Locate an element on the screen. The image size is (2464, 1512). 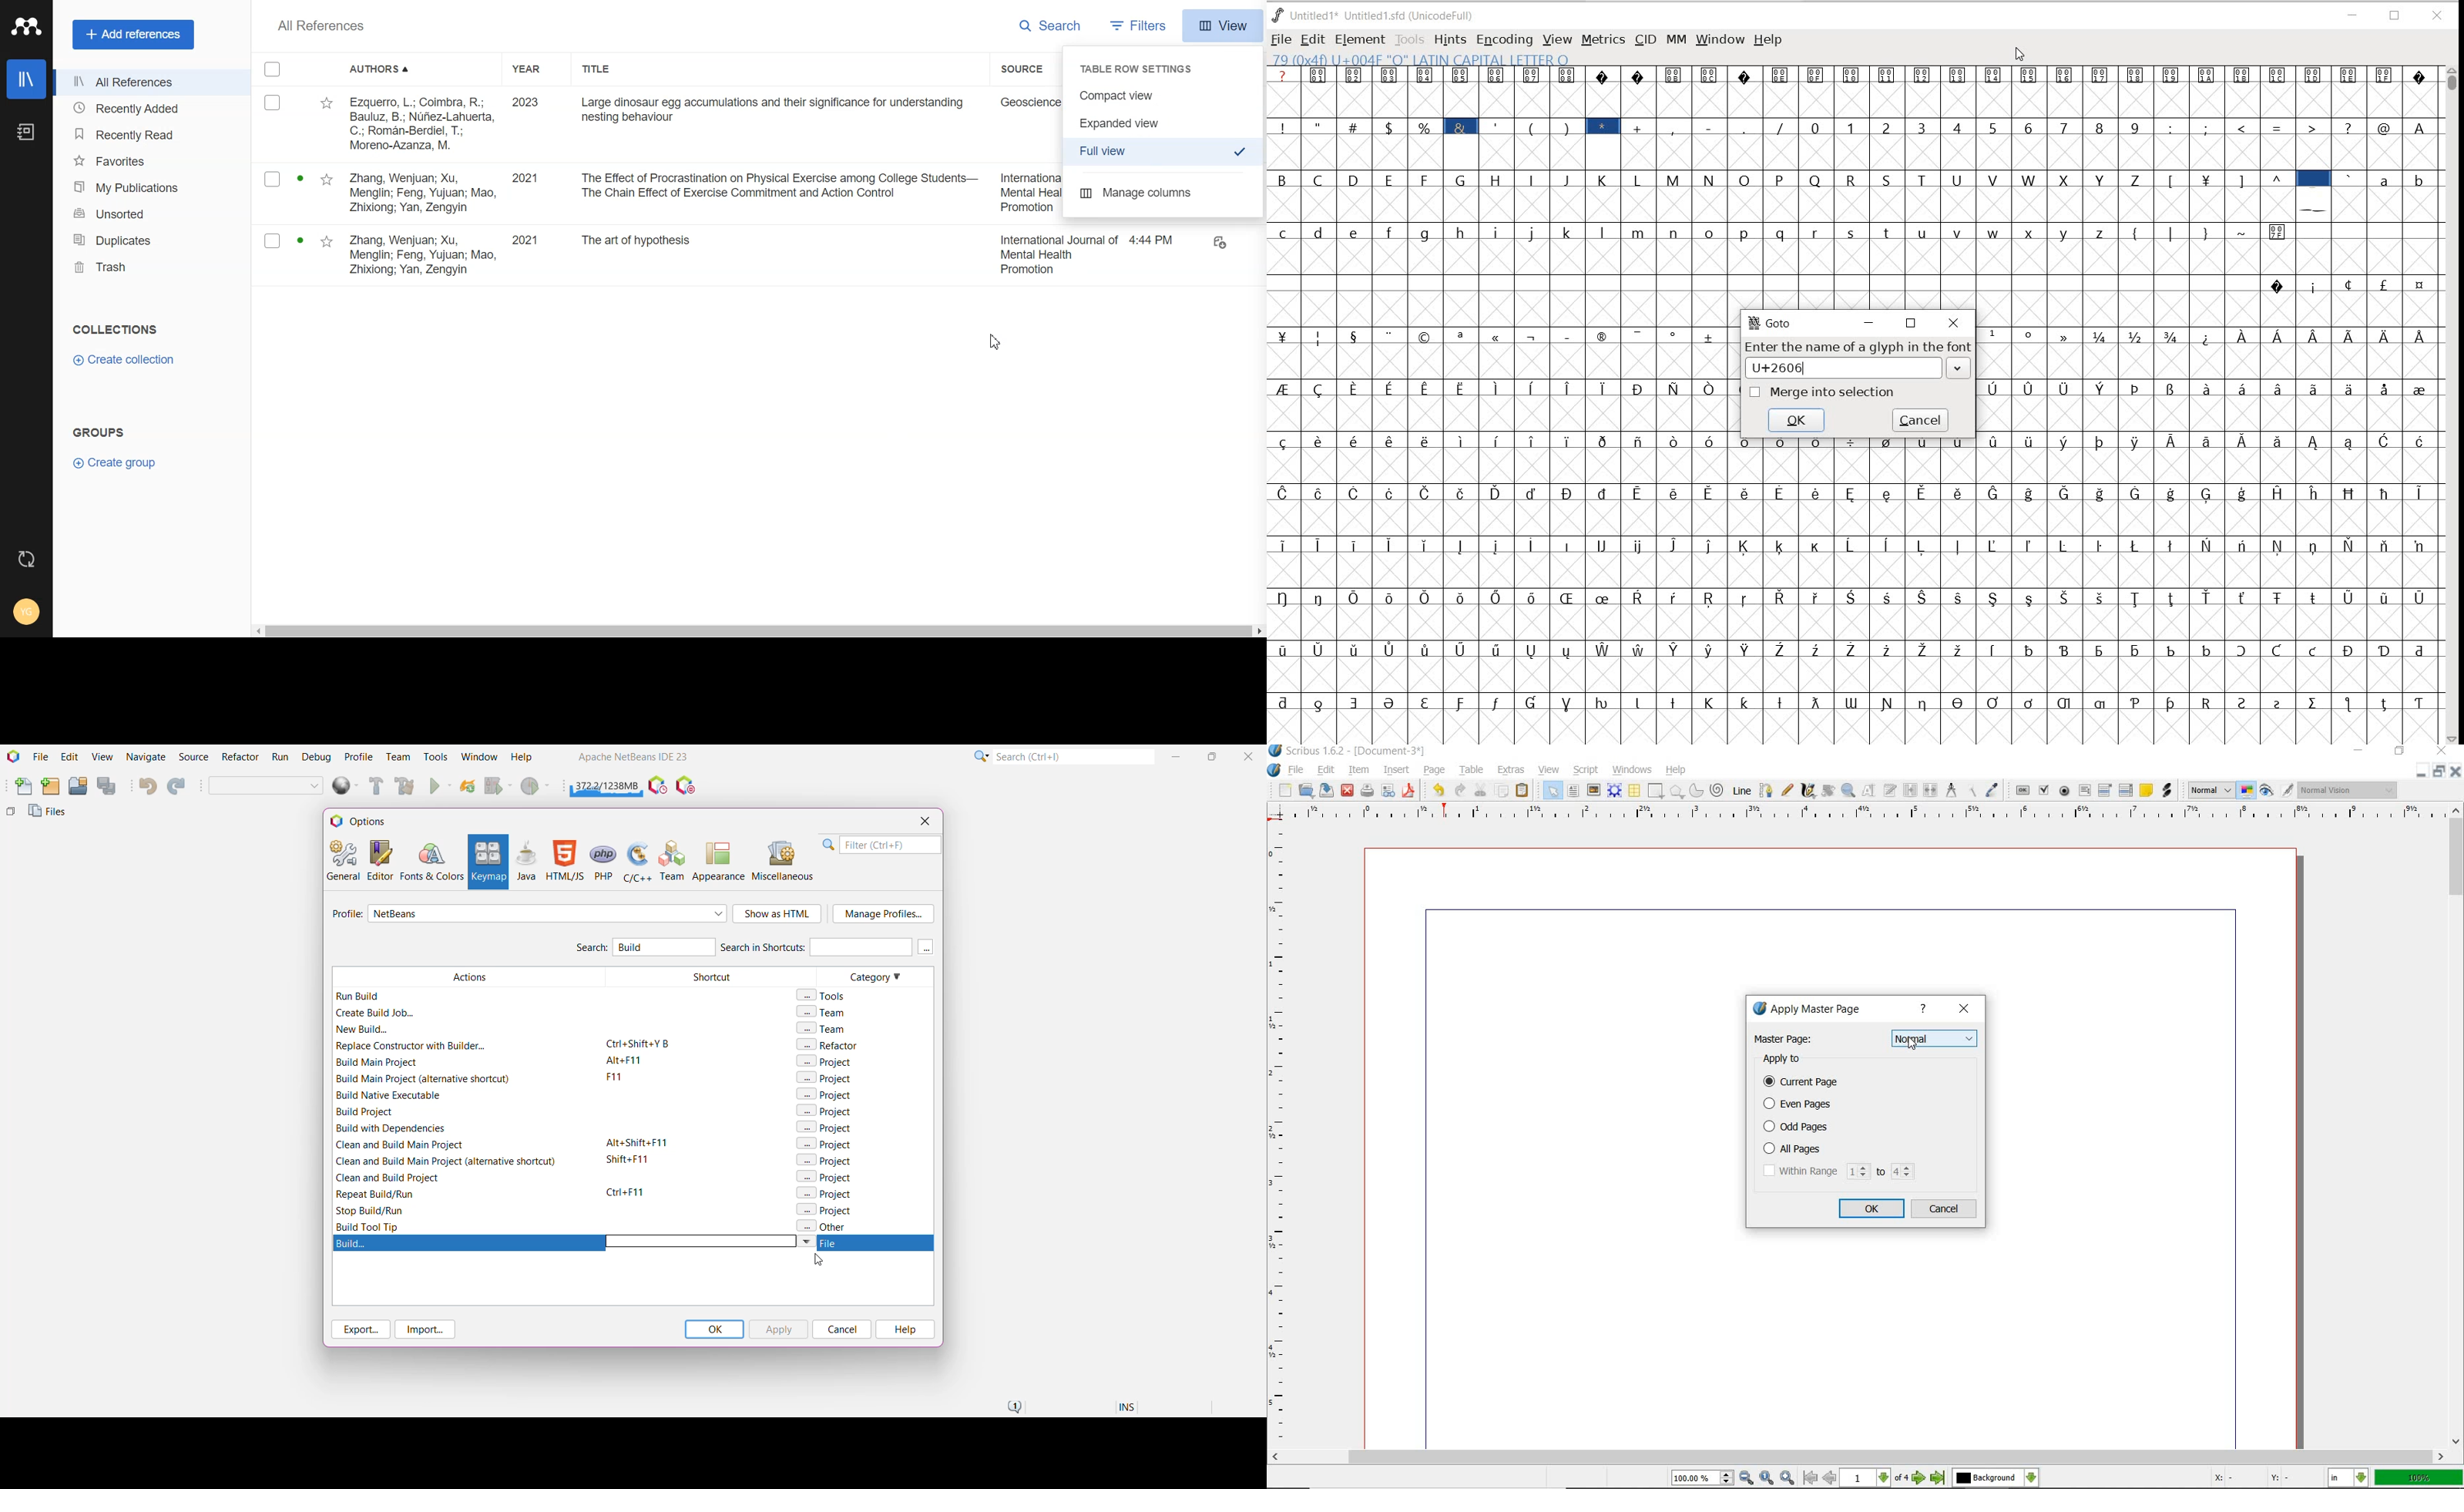
GLYPHY CHARACTERS & NUMBERS is located at coordinates (2080, 589).